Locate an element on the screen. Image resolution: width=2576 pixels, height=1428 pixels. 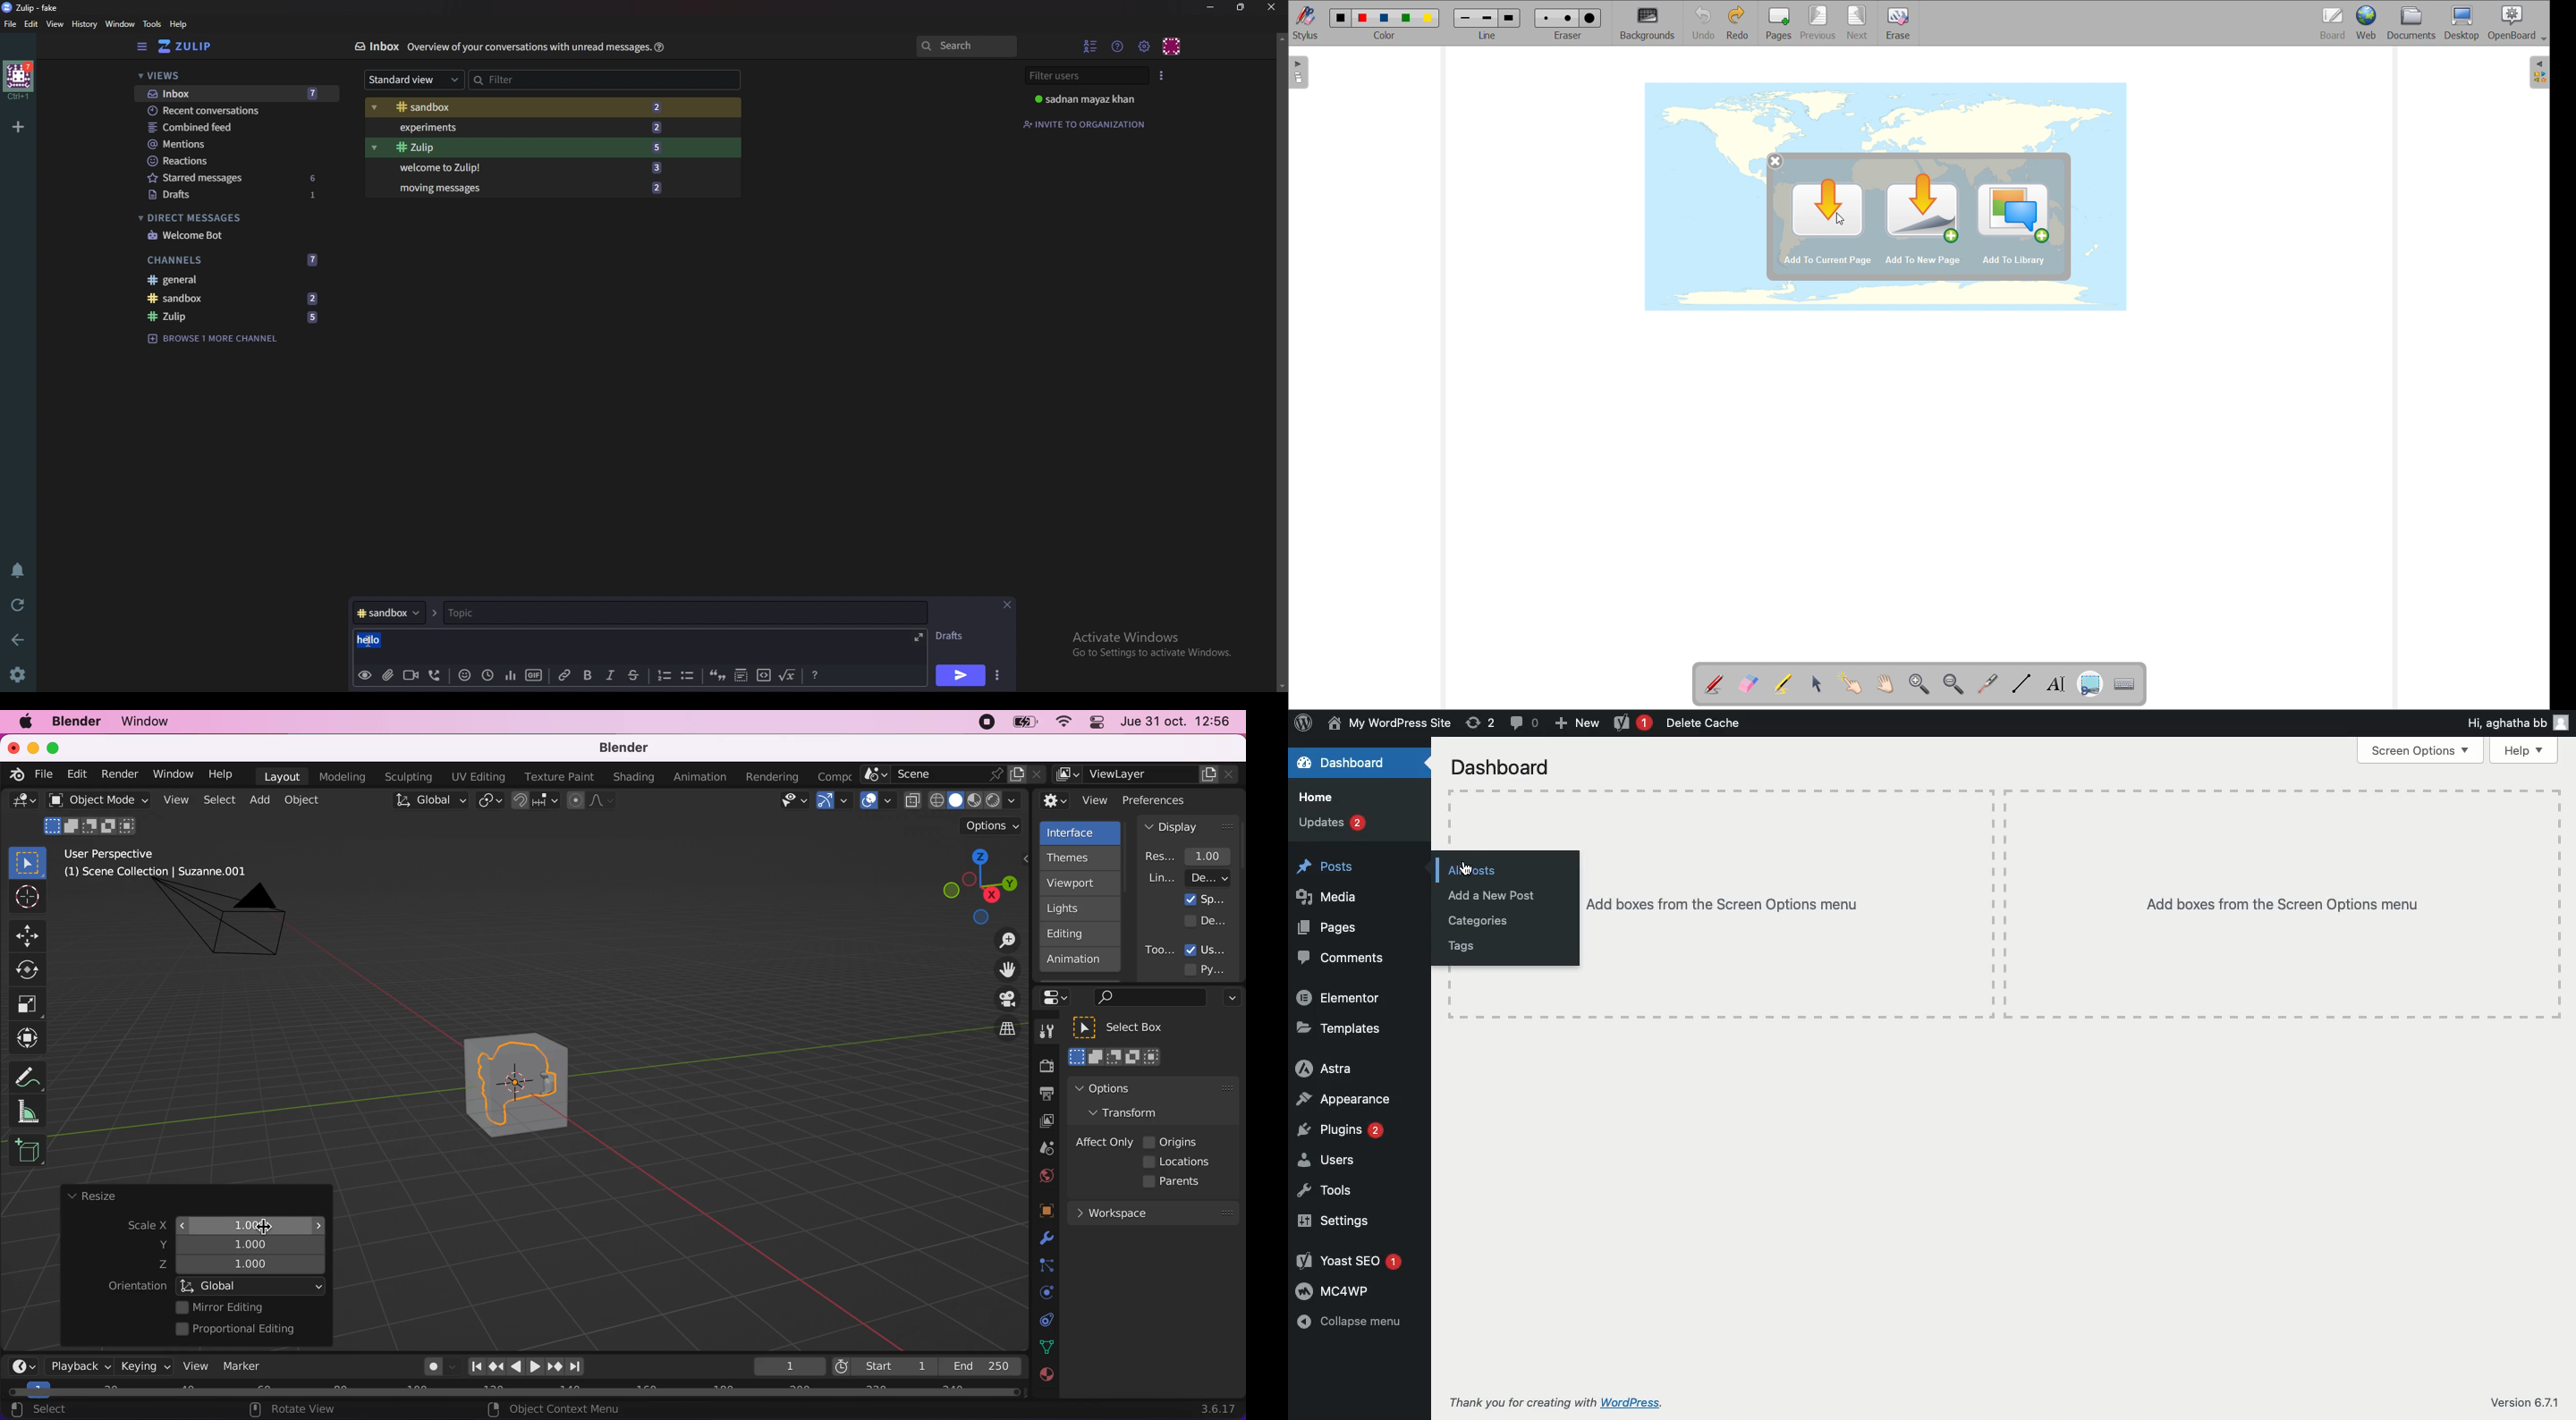
scene is located at coordinates (953, 775).